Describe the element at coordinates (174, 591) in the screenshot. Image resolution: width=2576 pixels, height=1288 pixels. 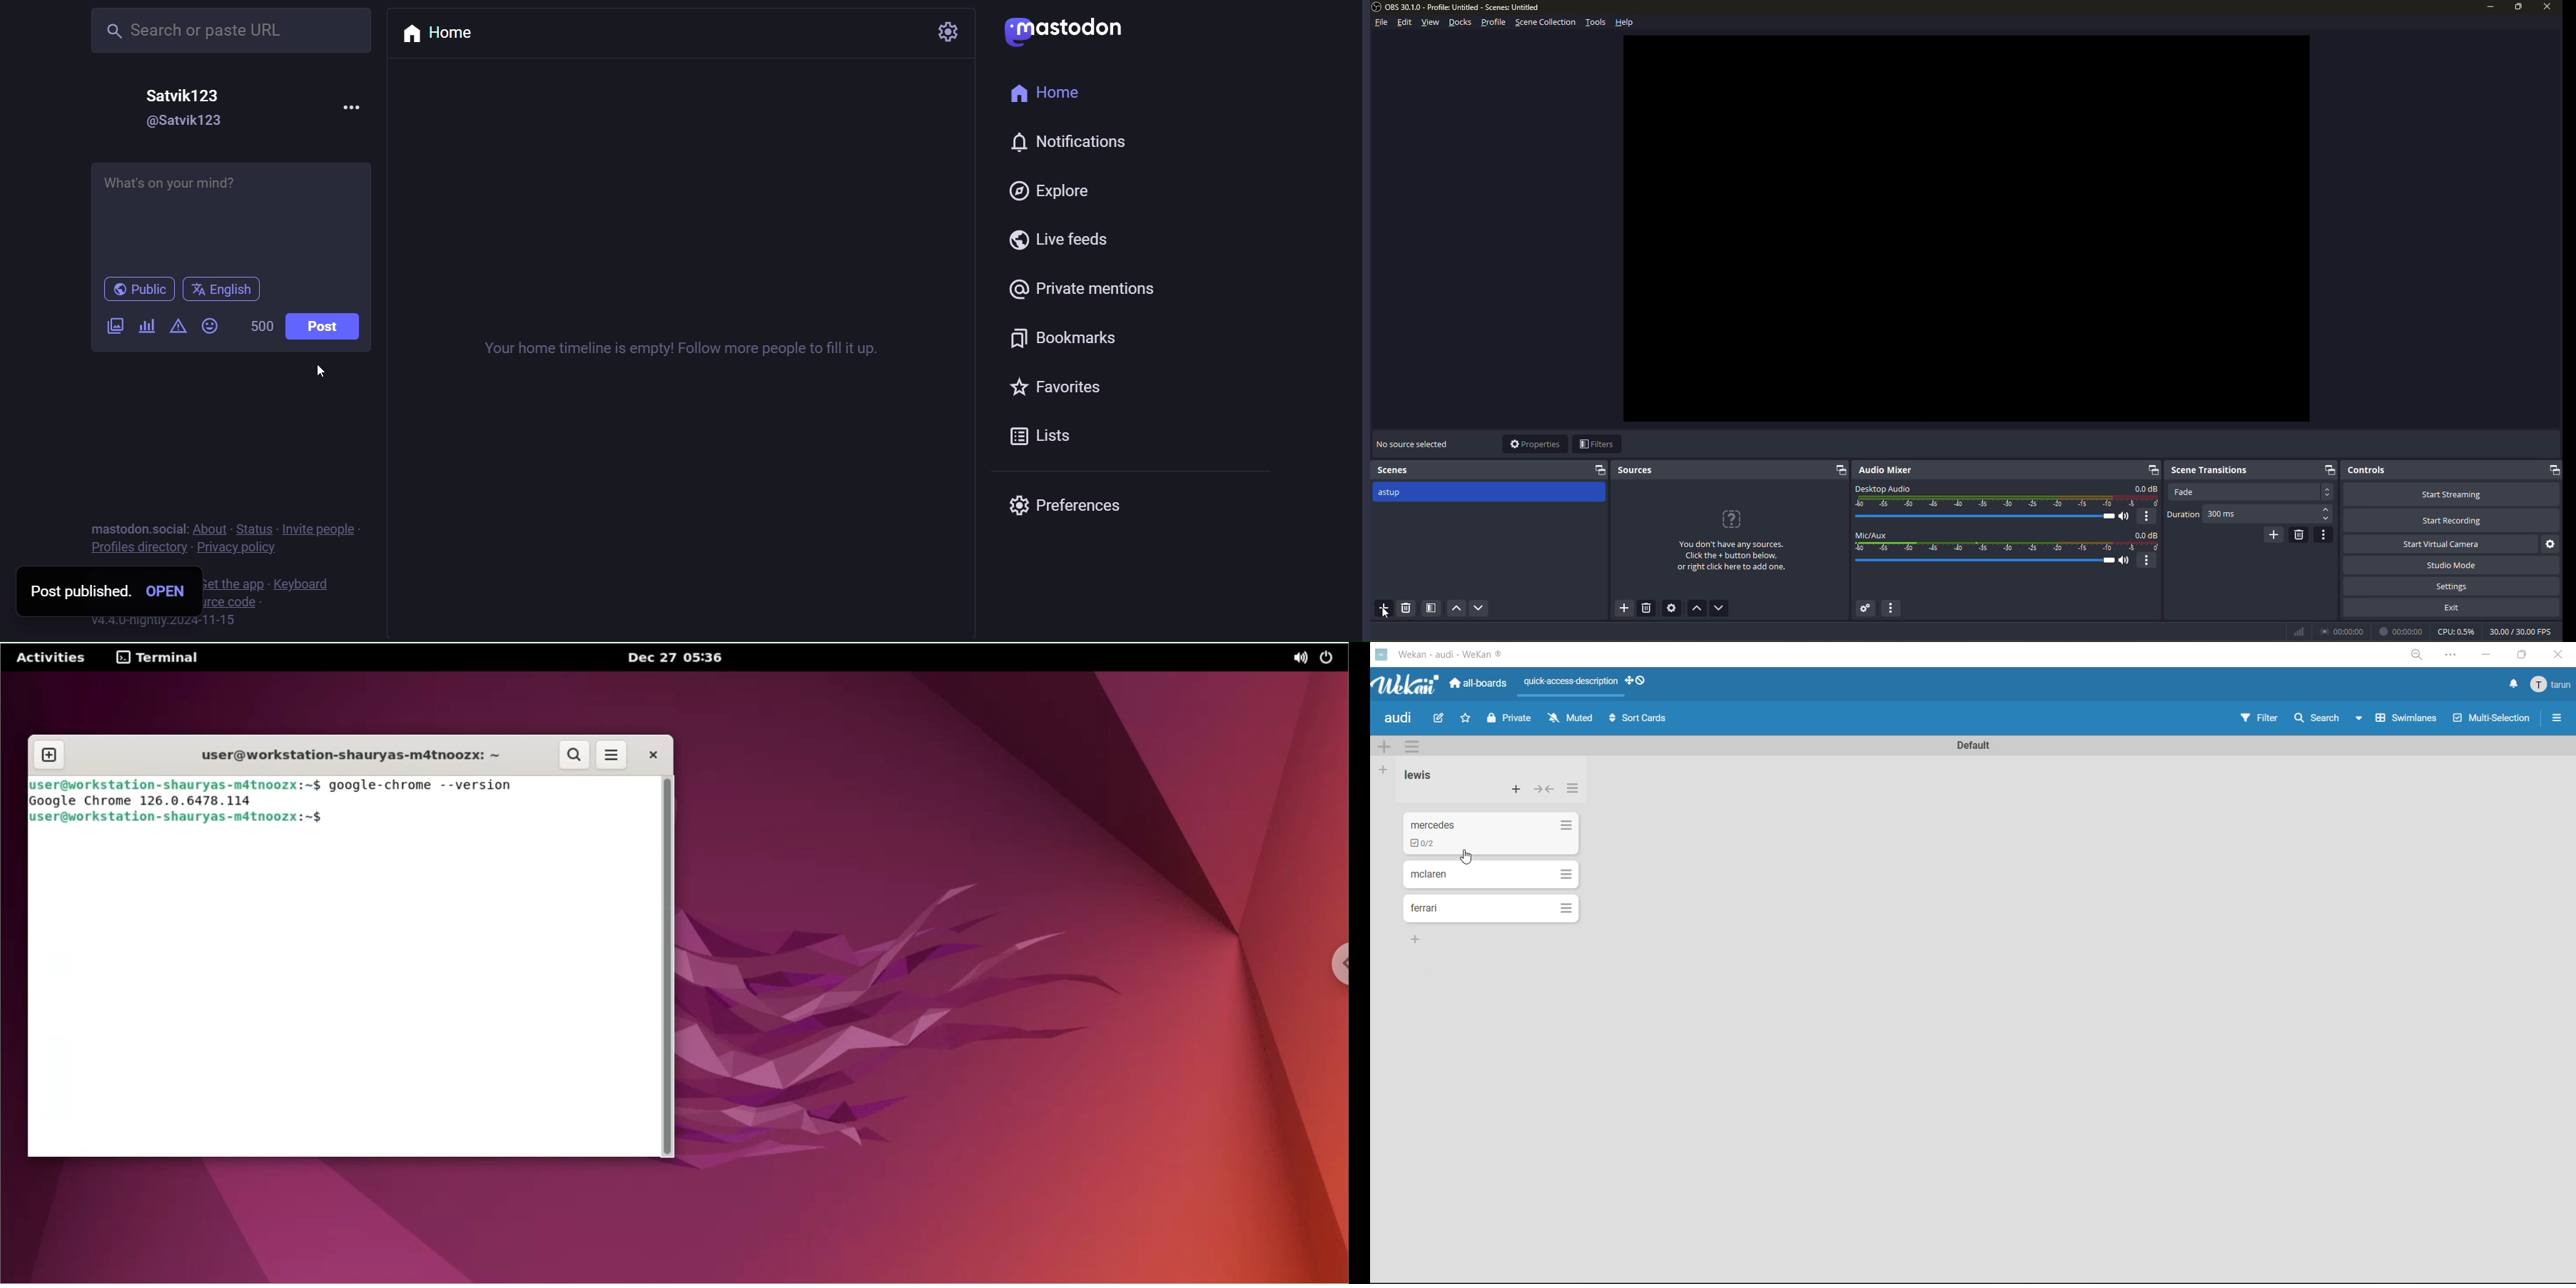
I see `open` at that location.